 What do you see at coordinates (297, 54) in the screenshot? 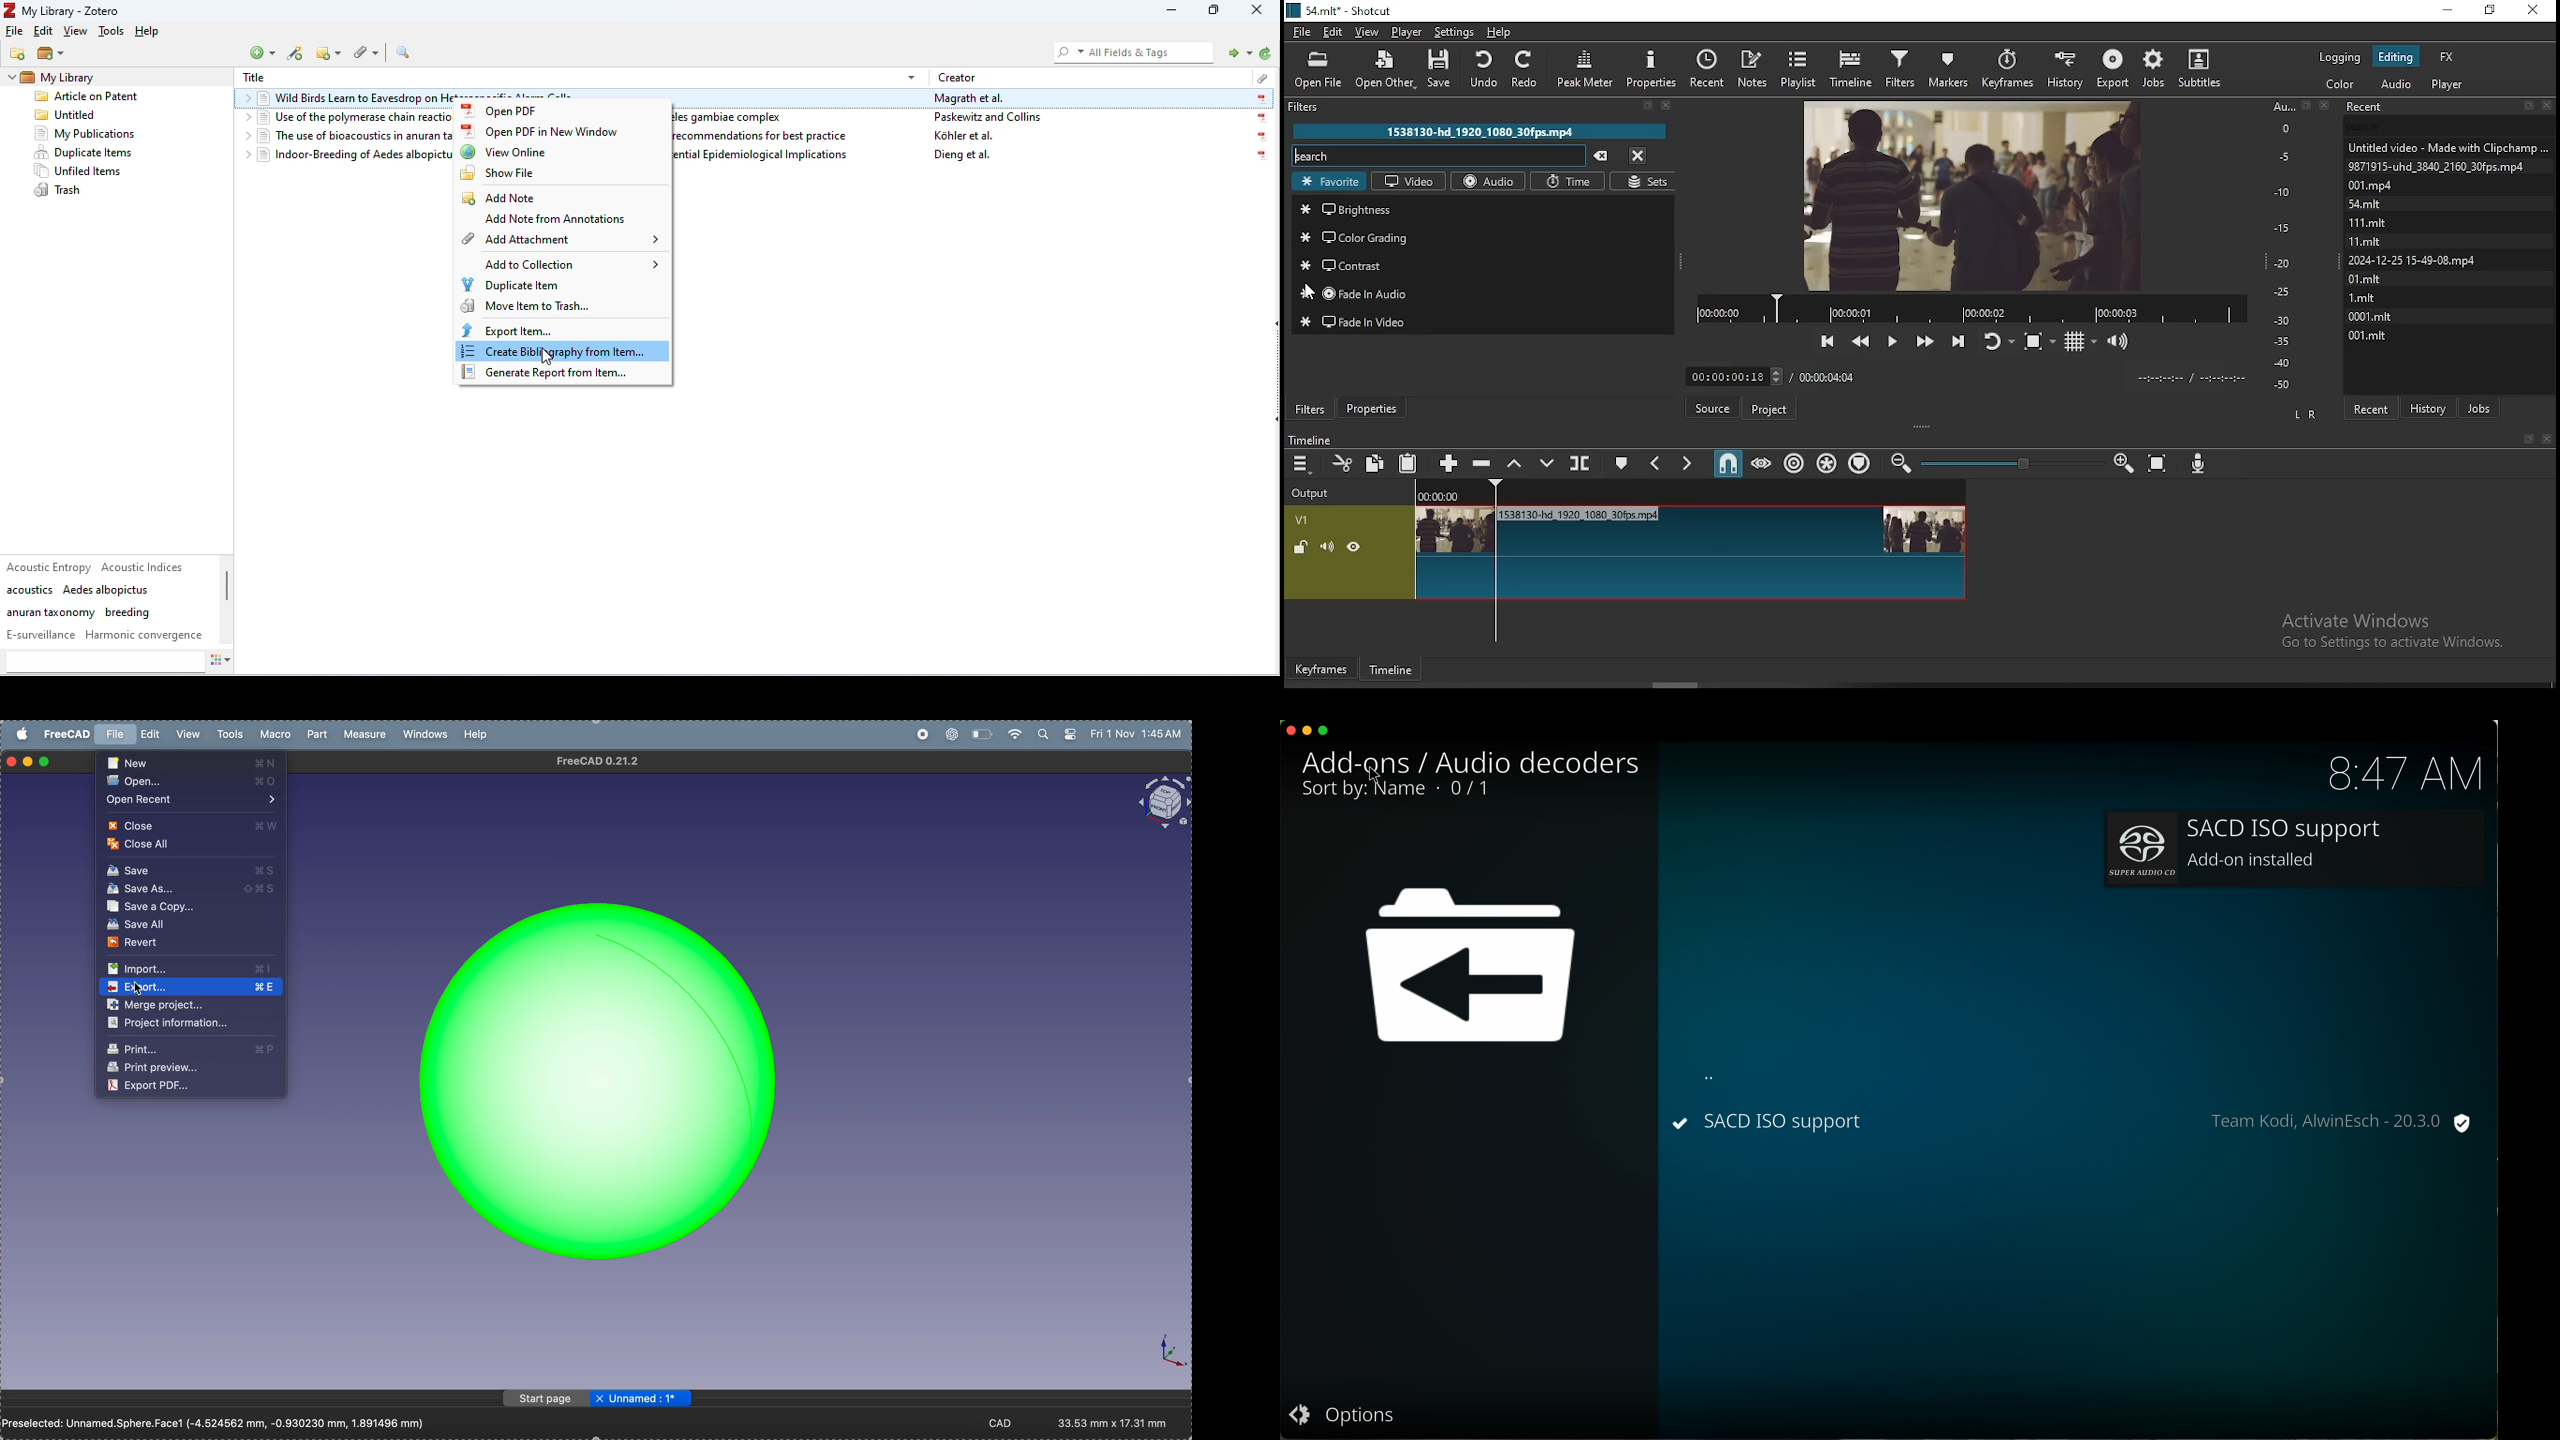
I see `add item` at bounding box center [297, 54].